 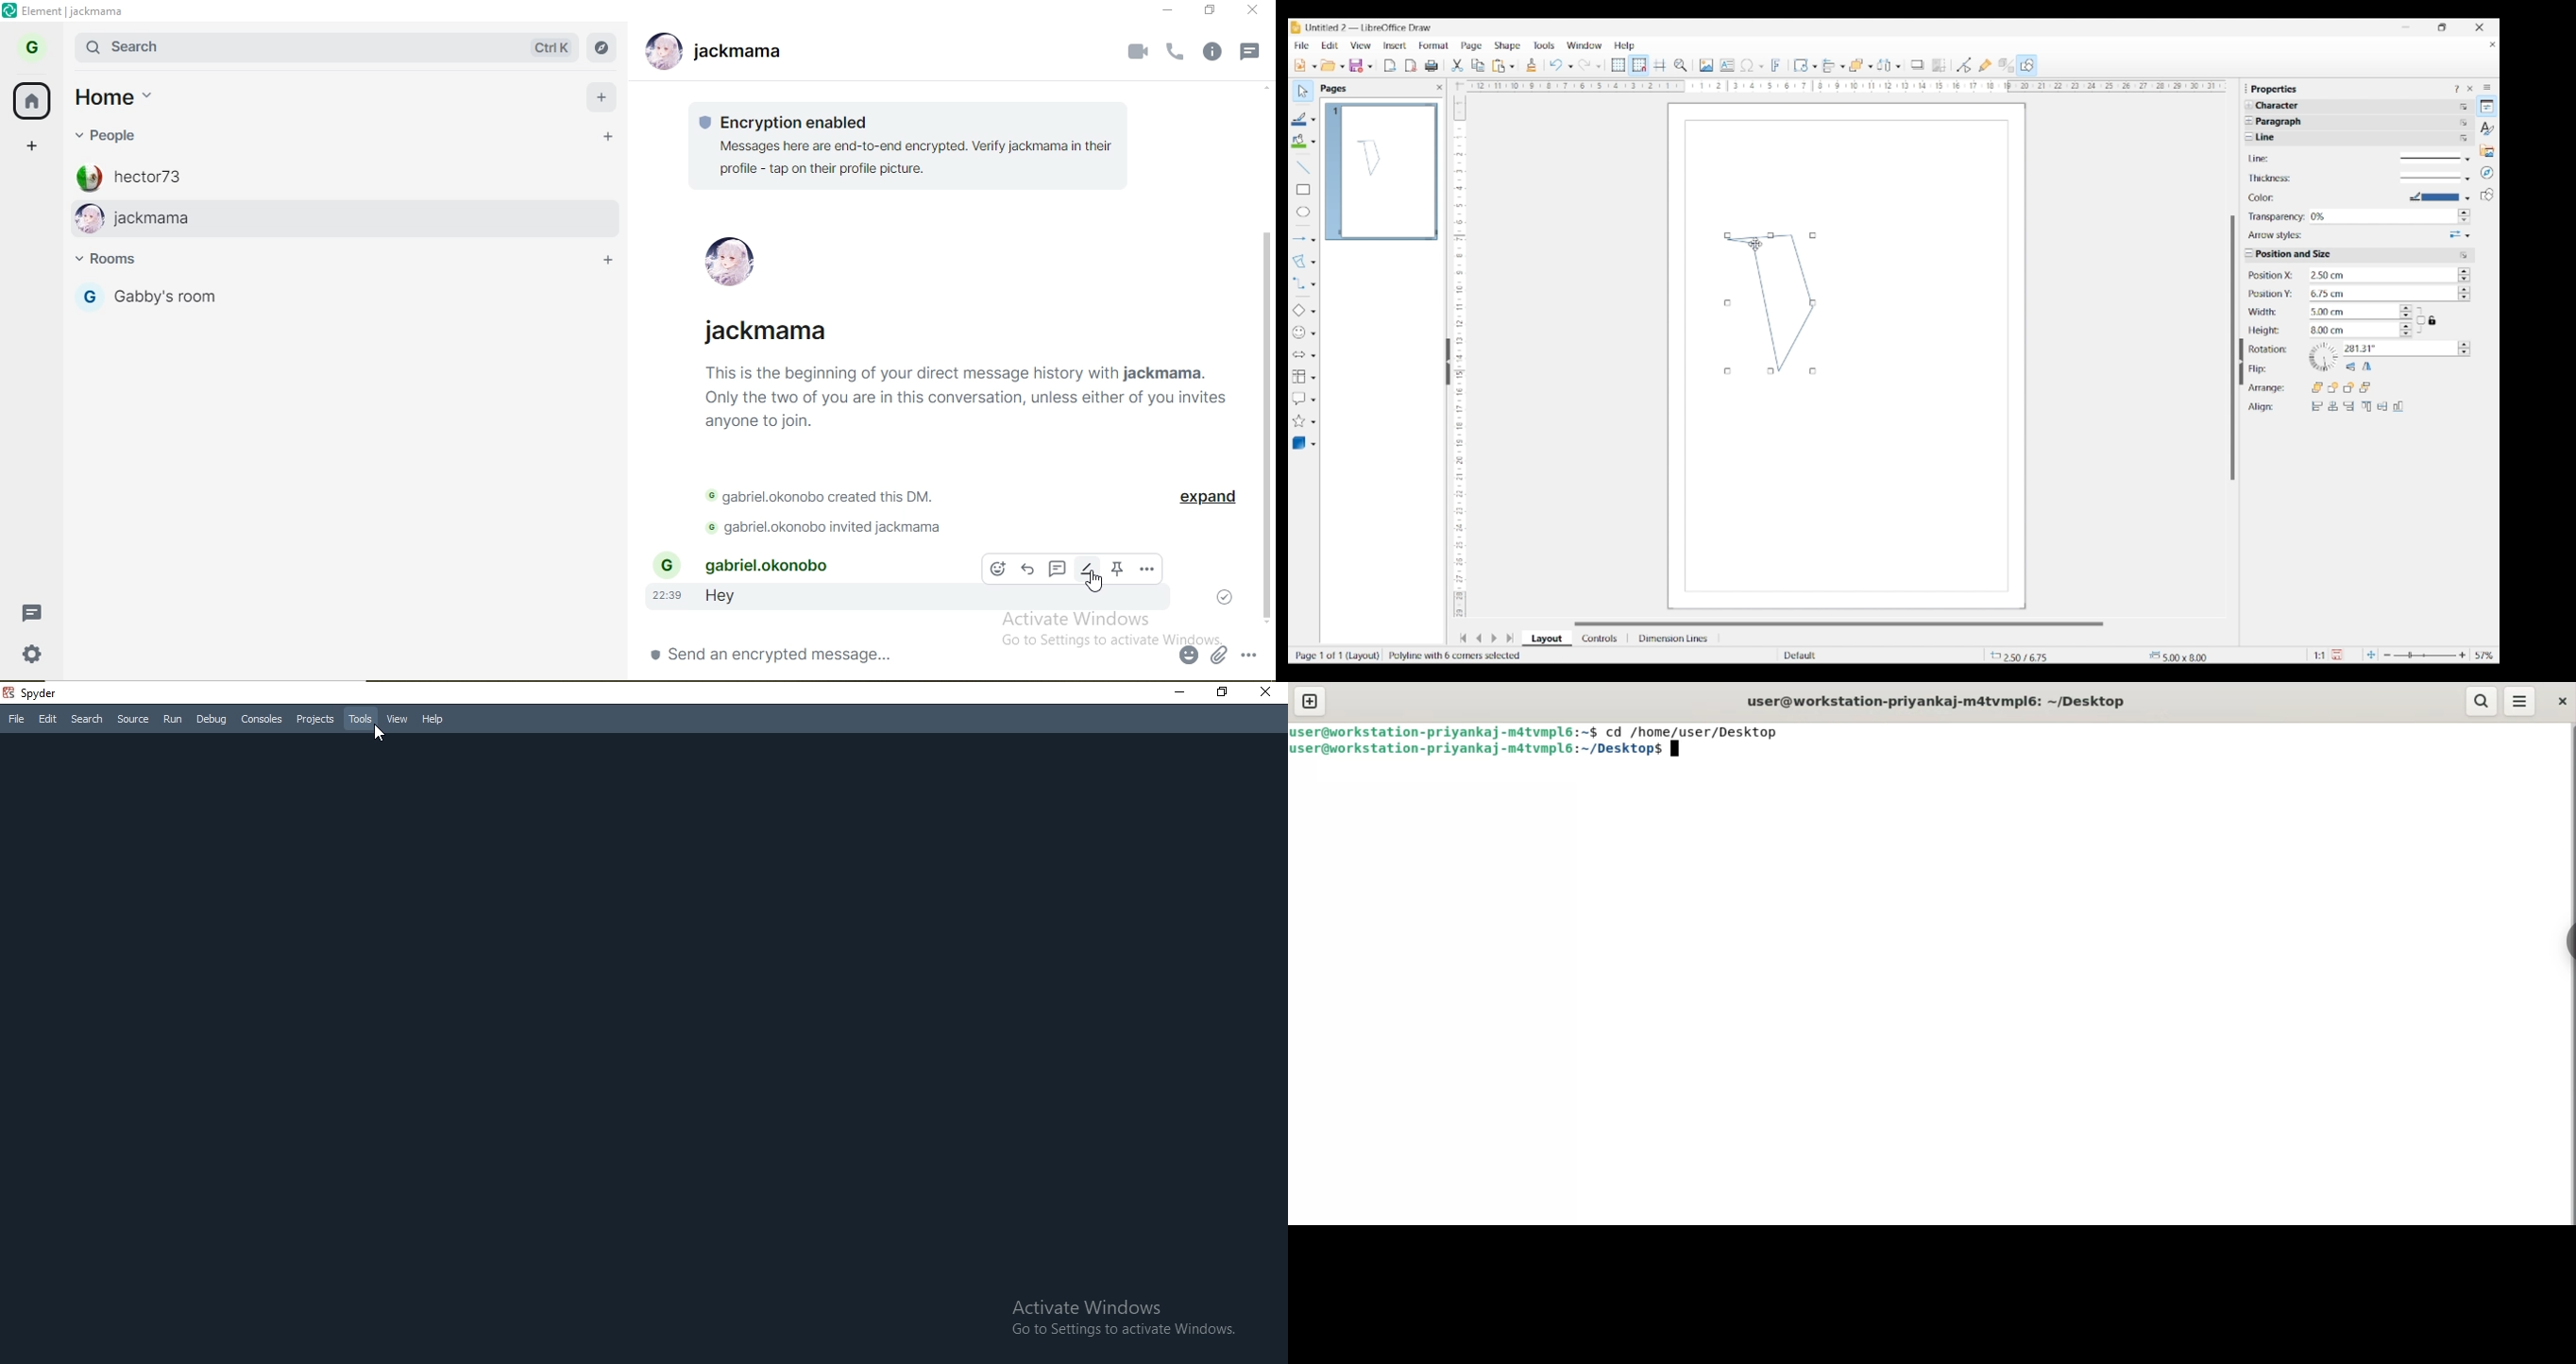 I want to click on Hide left sidebar, so click(x=1448, y=362).